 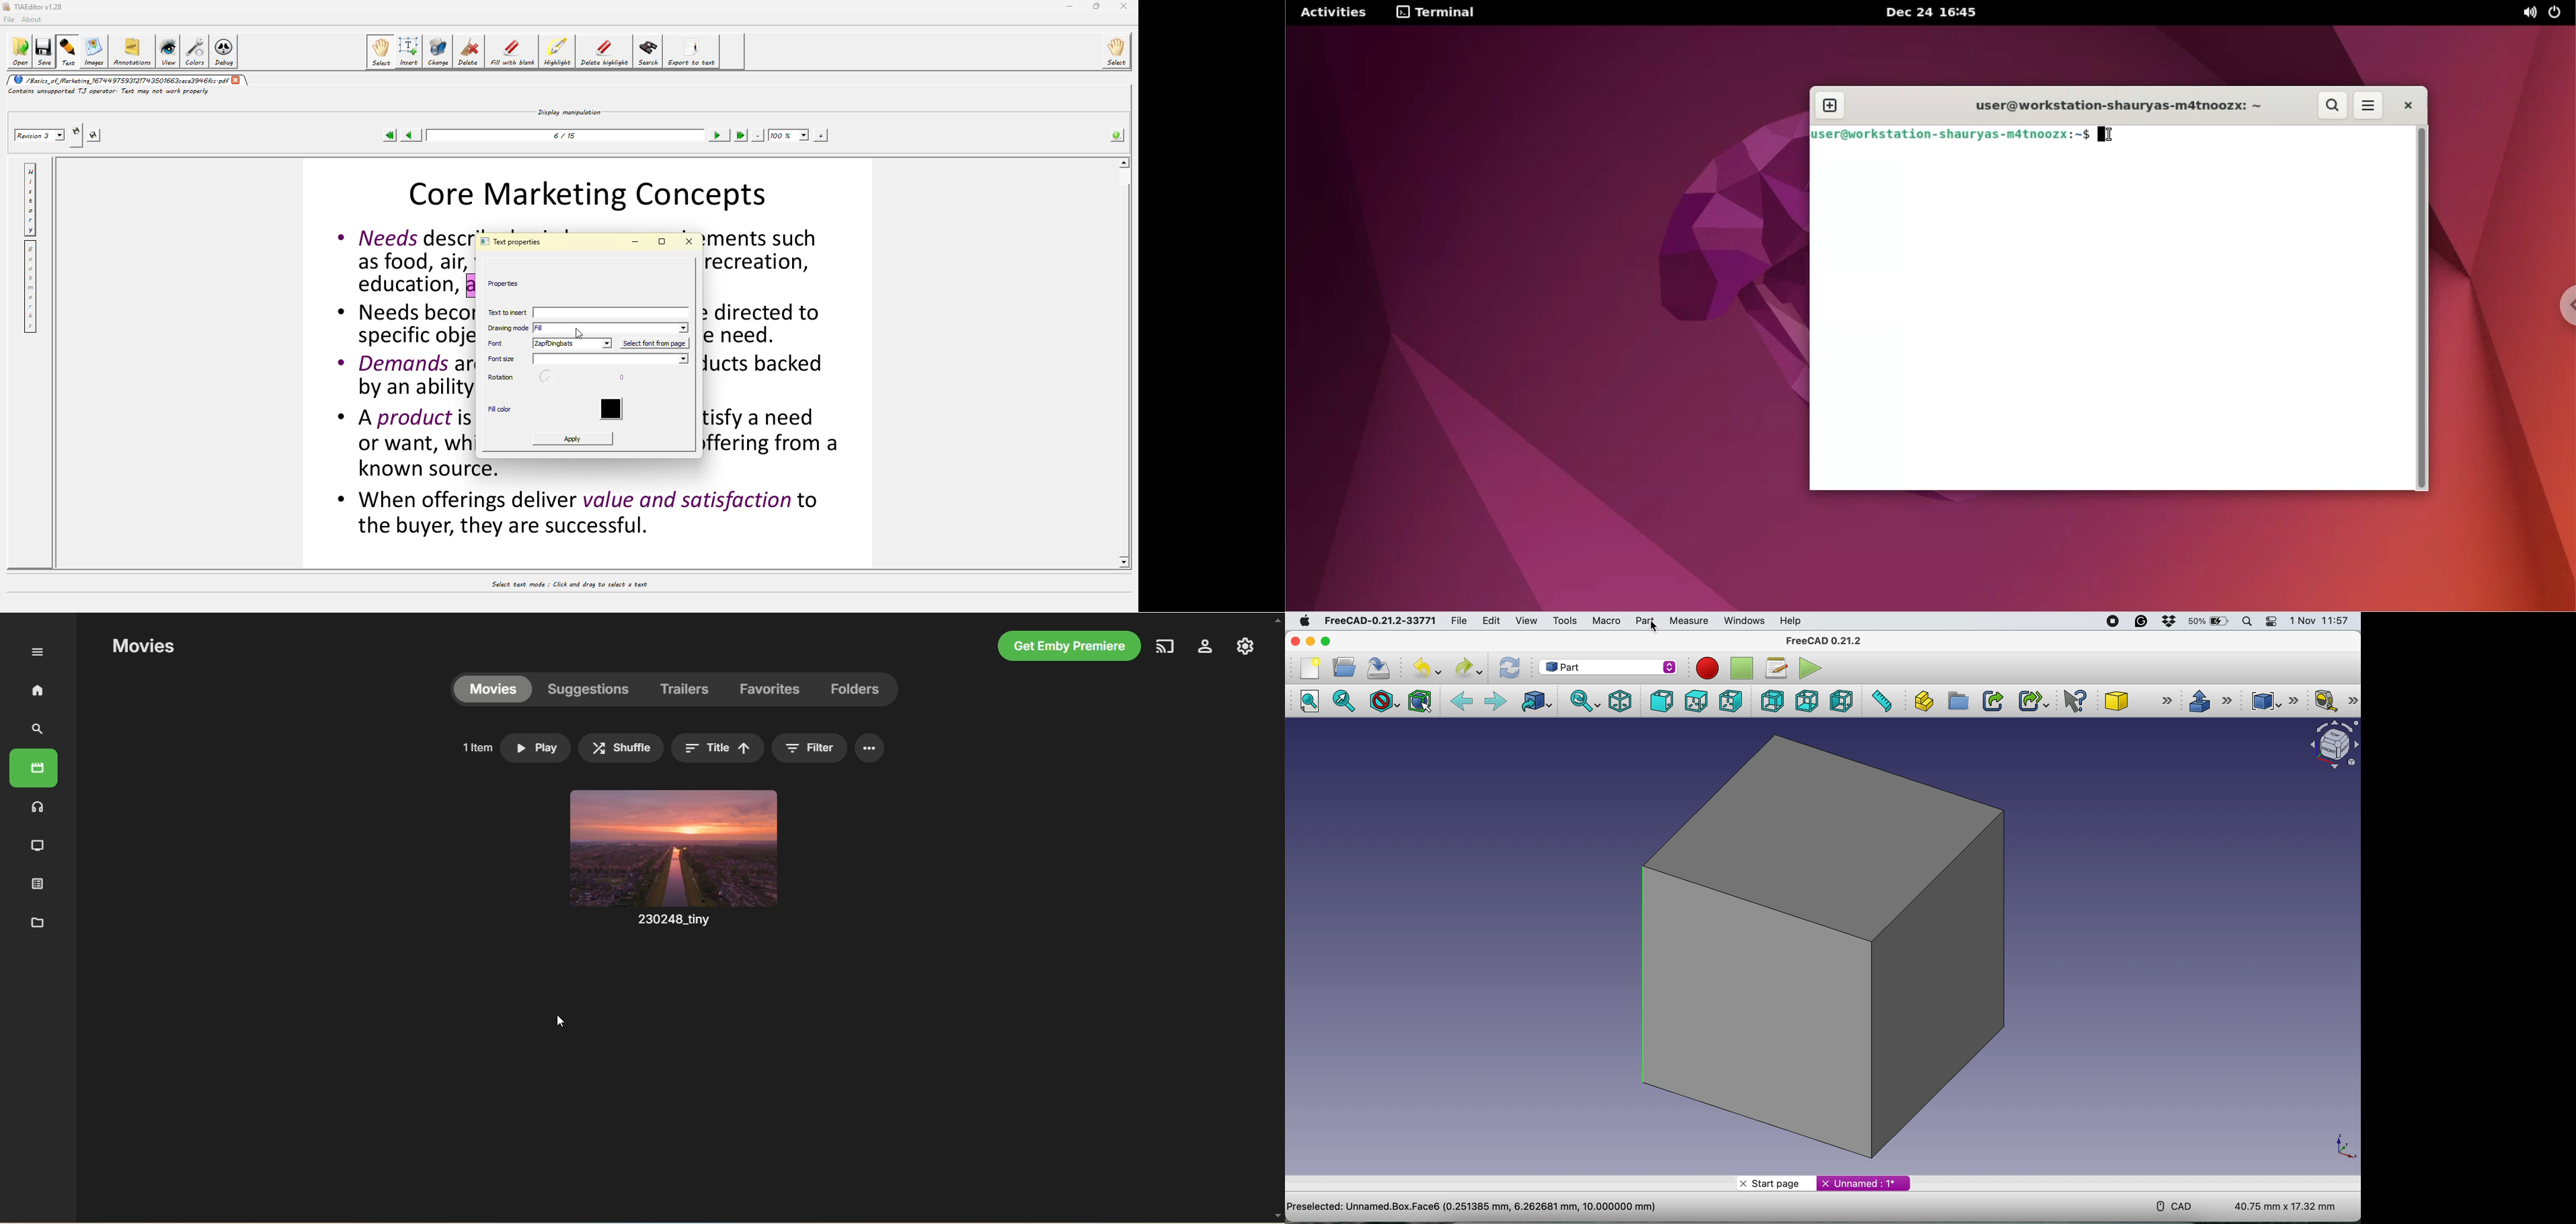 I want to click on execute macros, so click(x=1810, y=667).